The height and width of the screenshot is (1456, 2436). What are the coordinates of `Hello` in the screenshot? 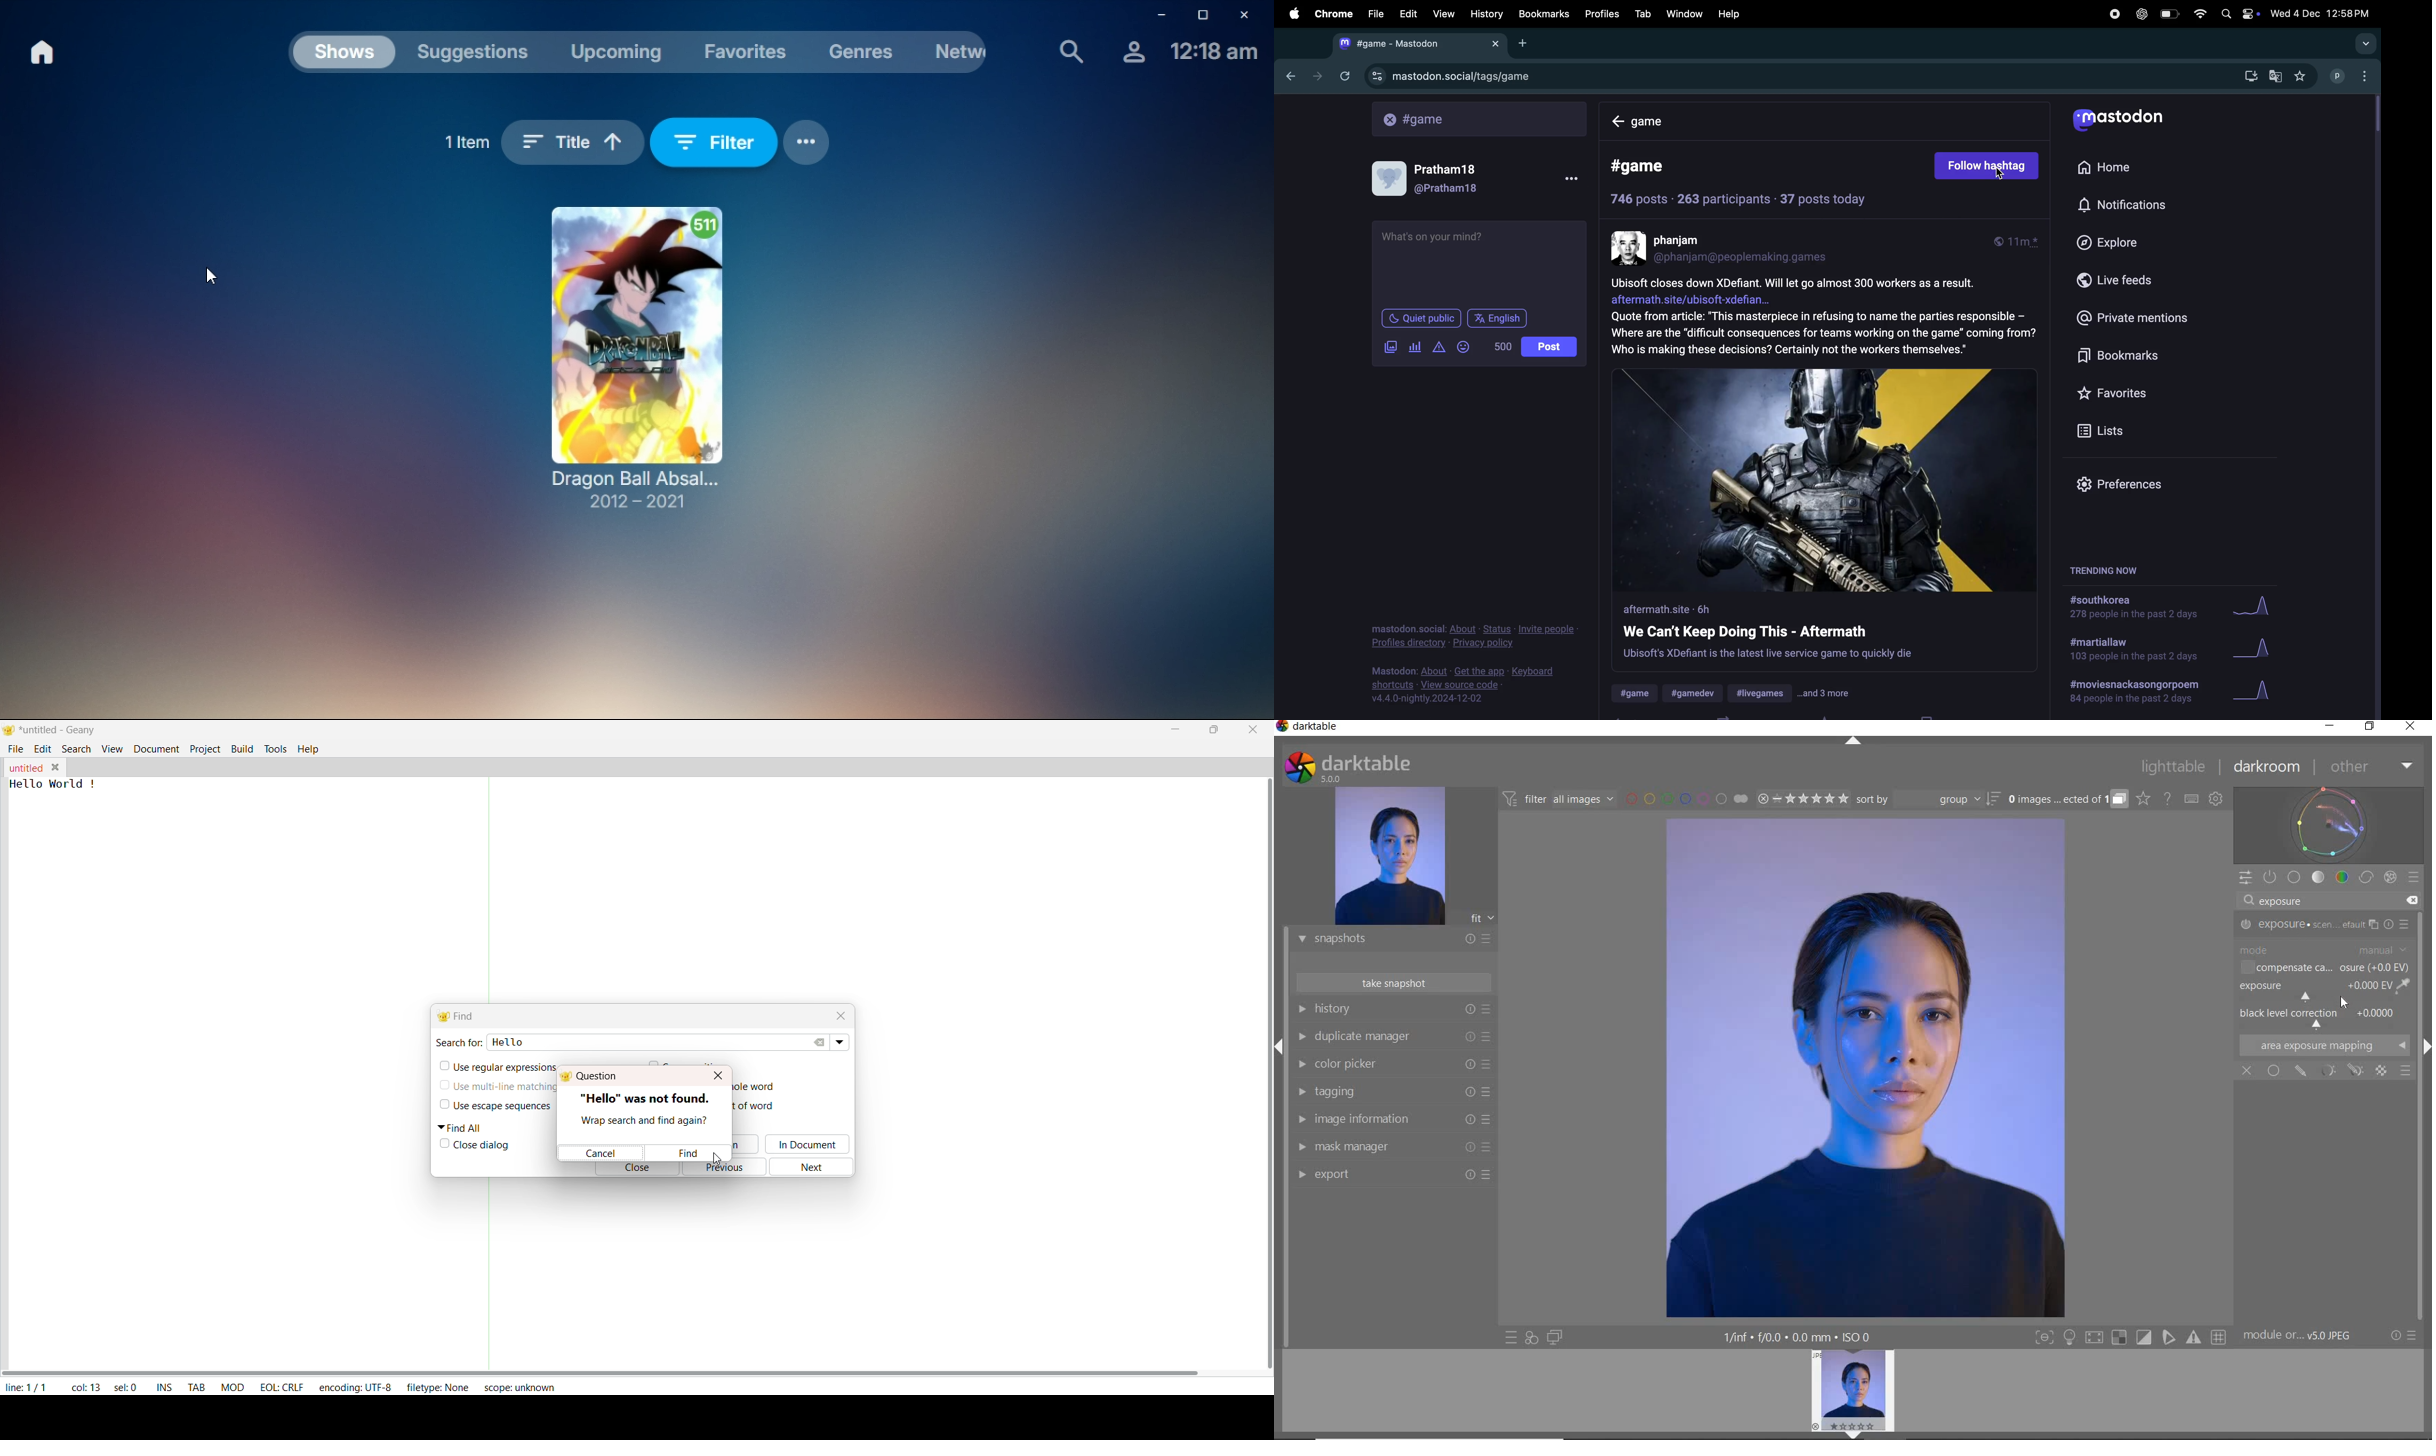 It's located at (516, 1044).